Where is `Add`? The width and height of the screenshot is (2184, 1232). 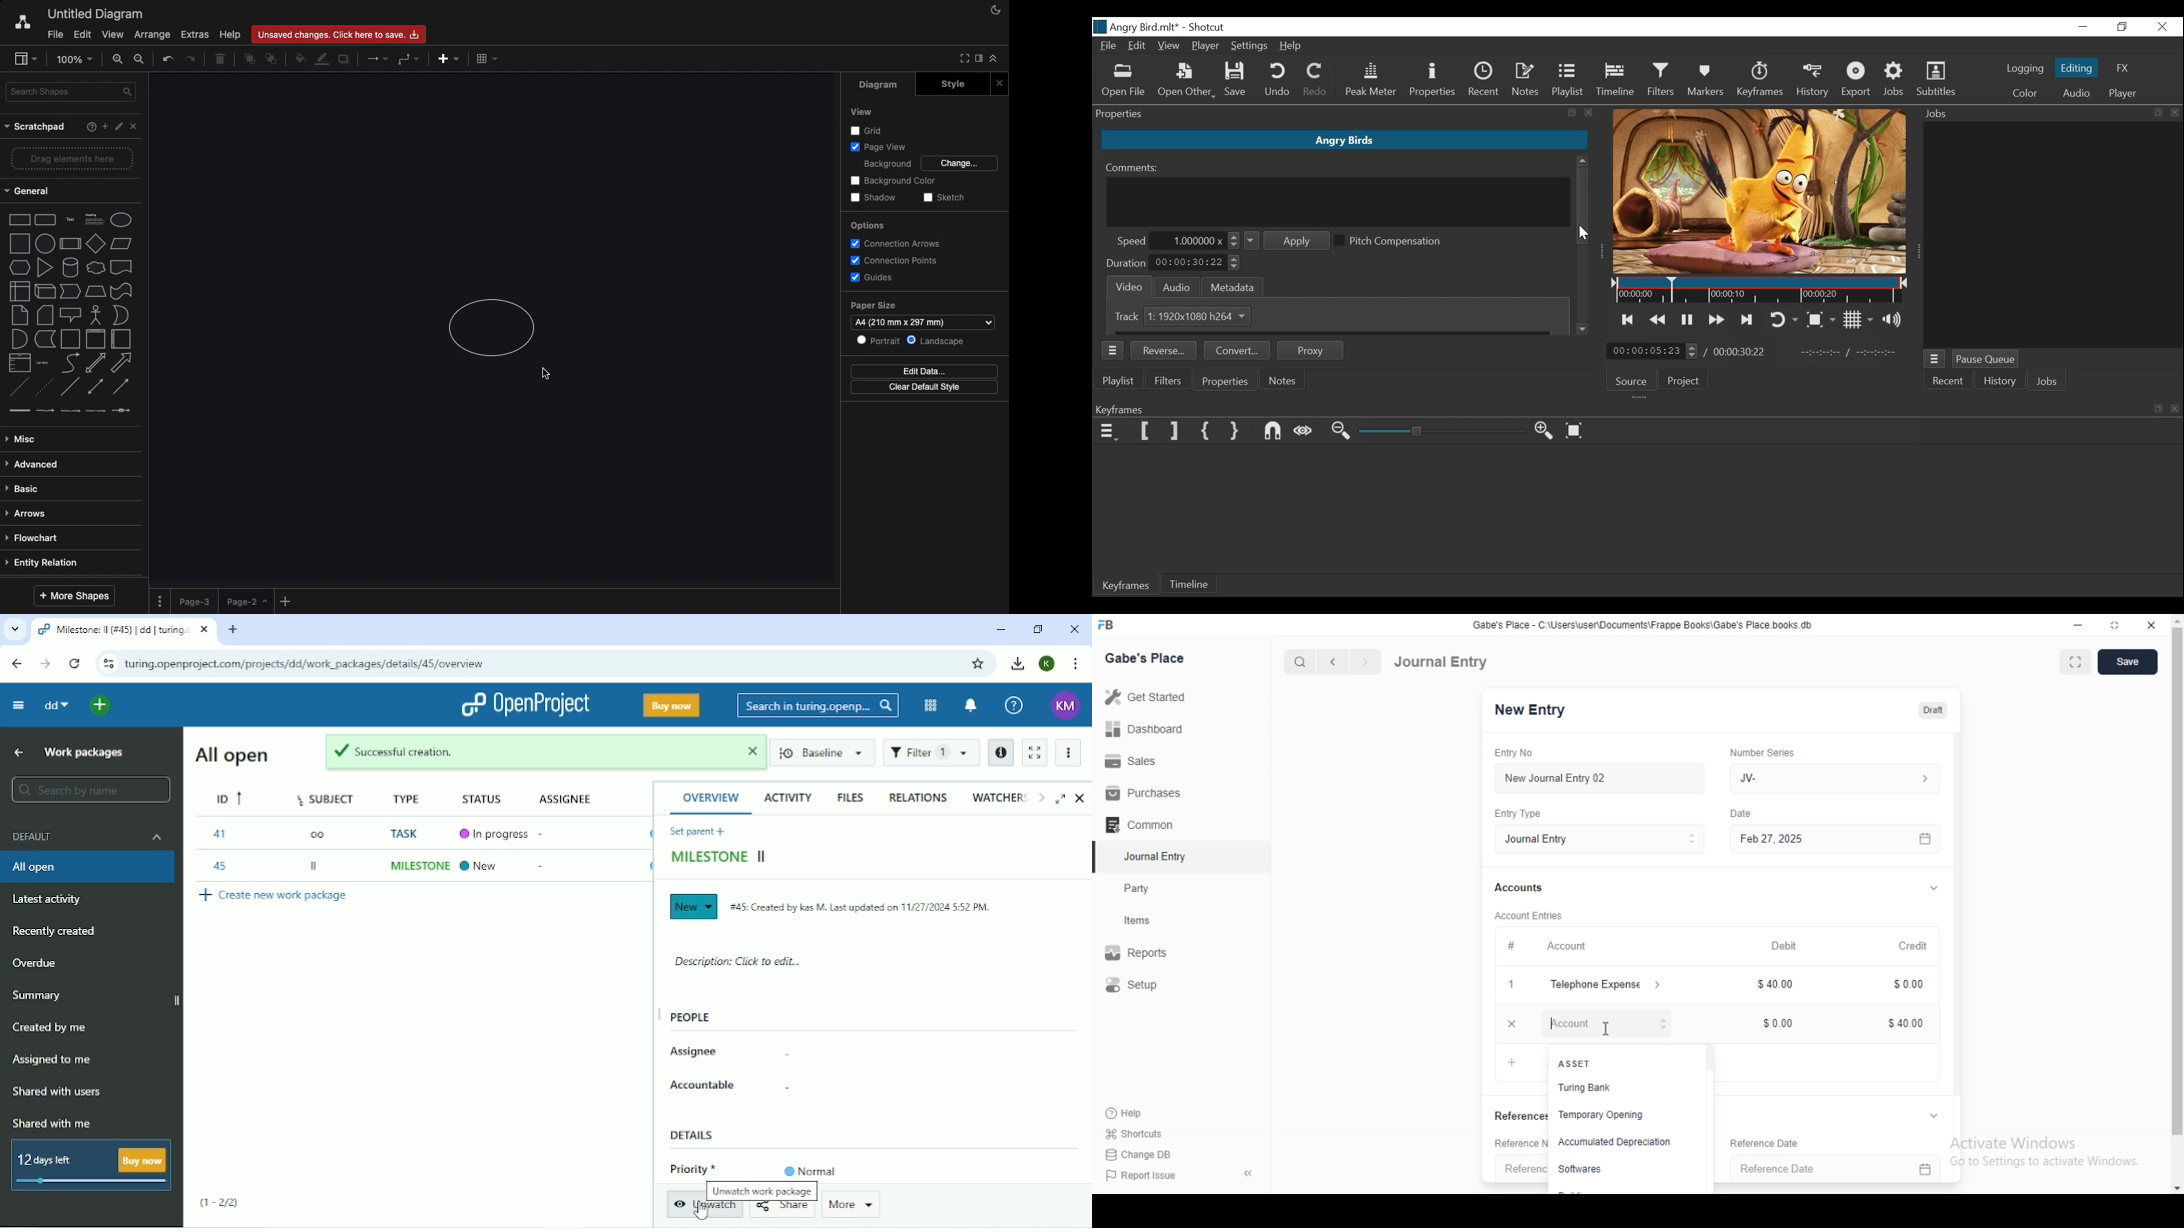 Add is located at coordinates (104, 125).